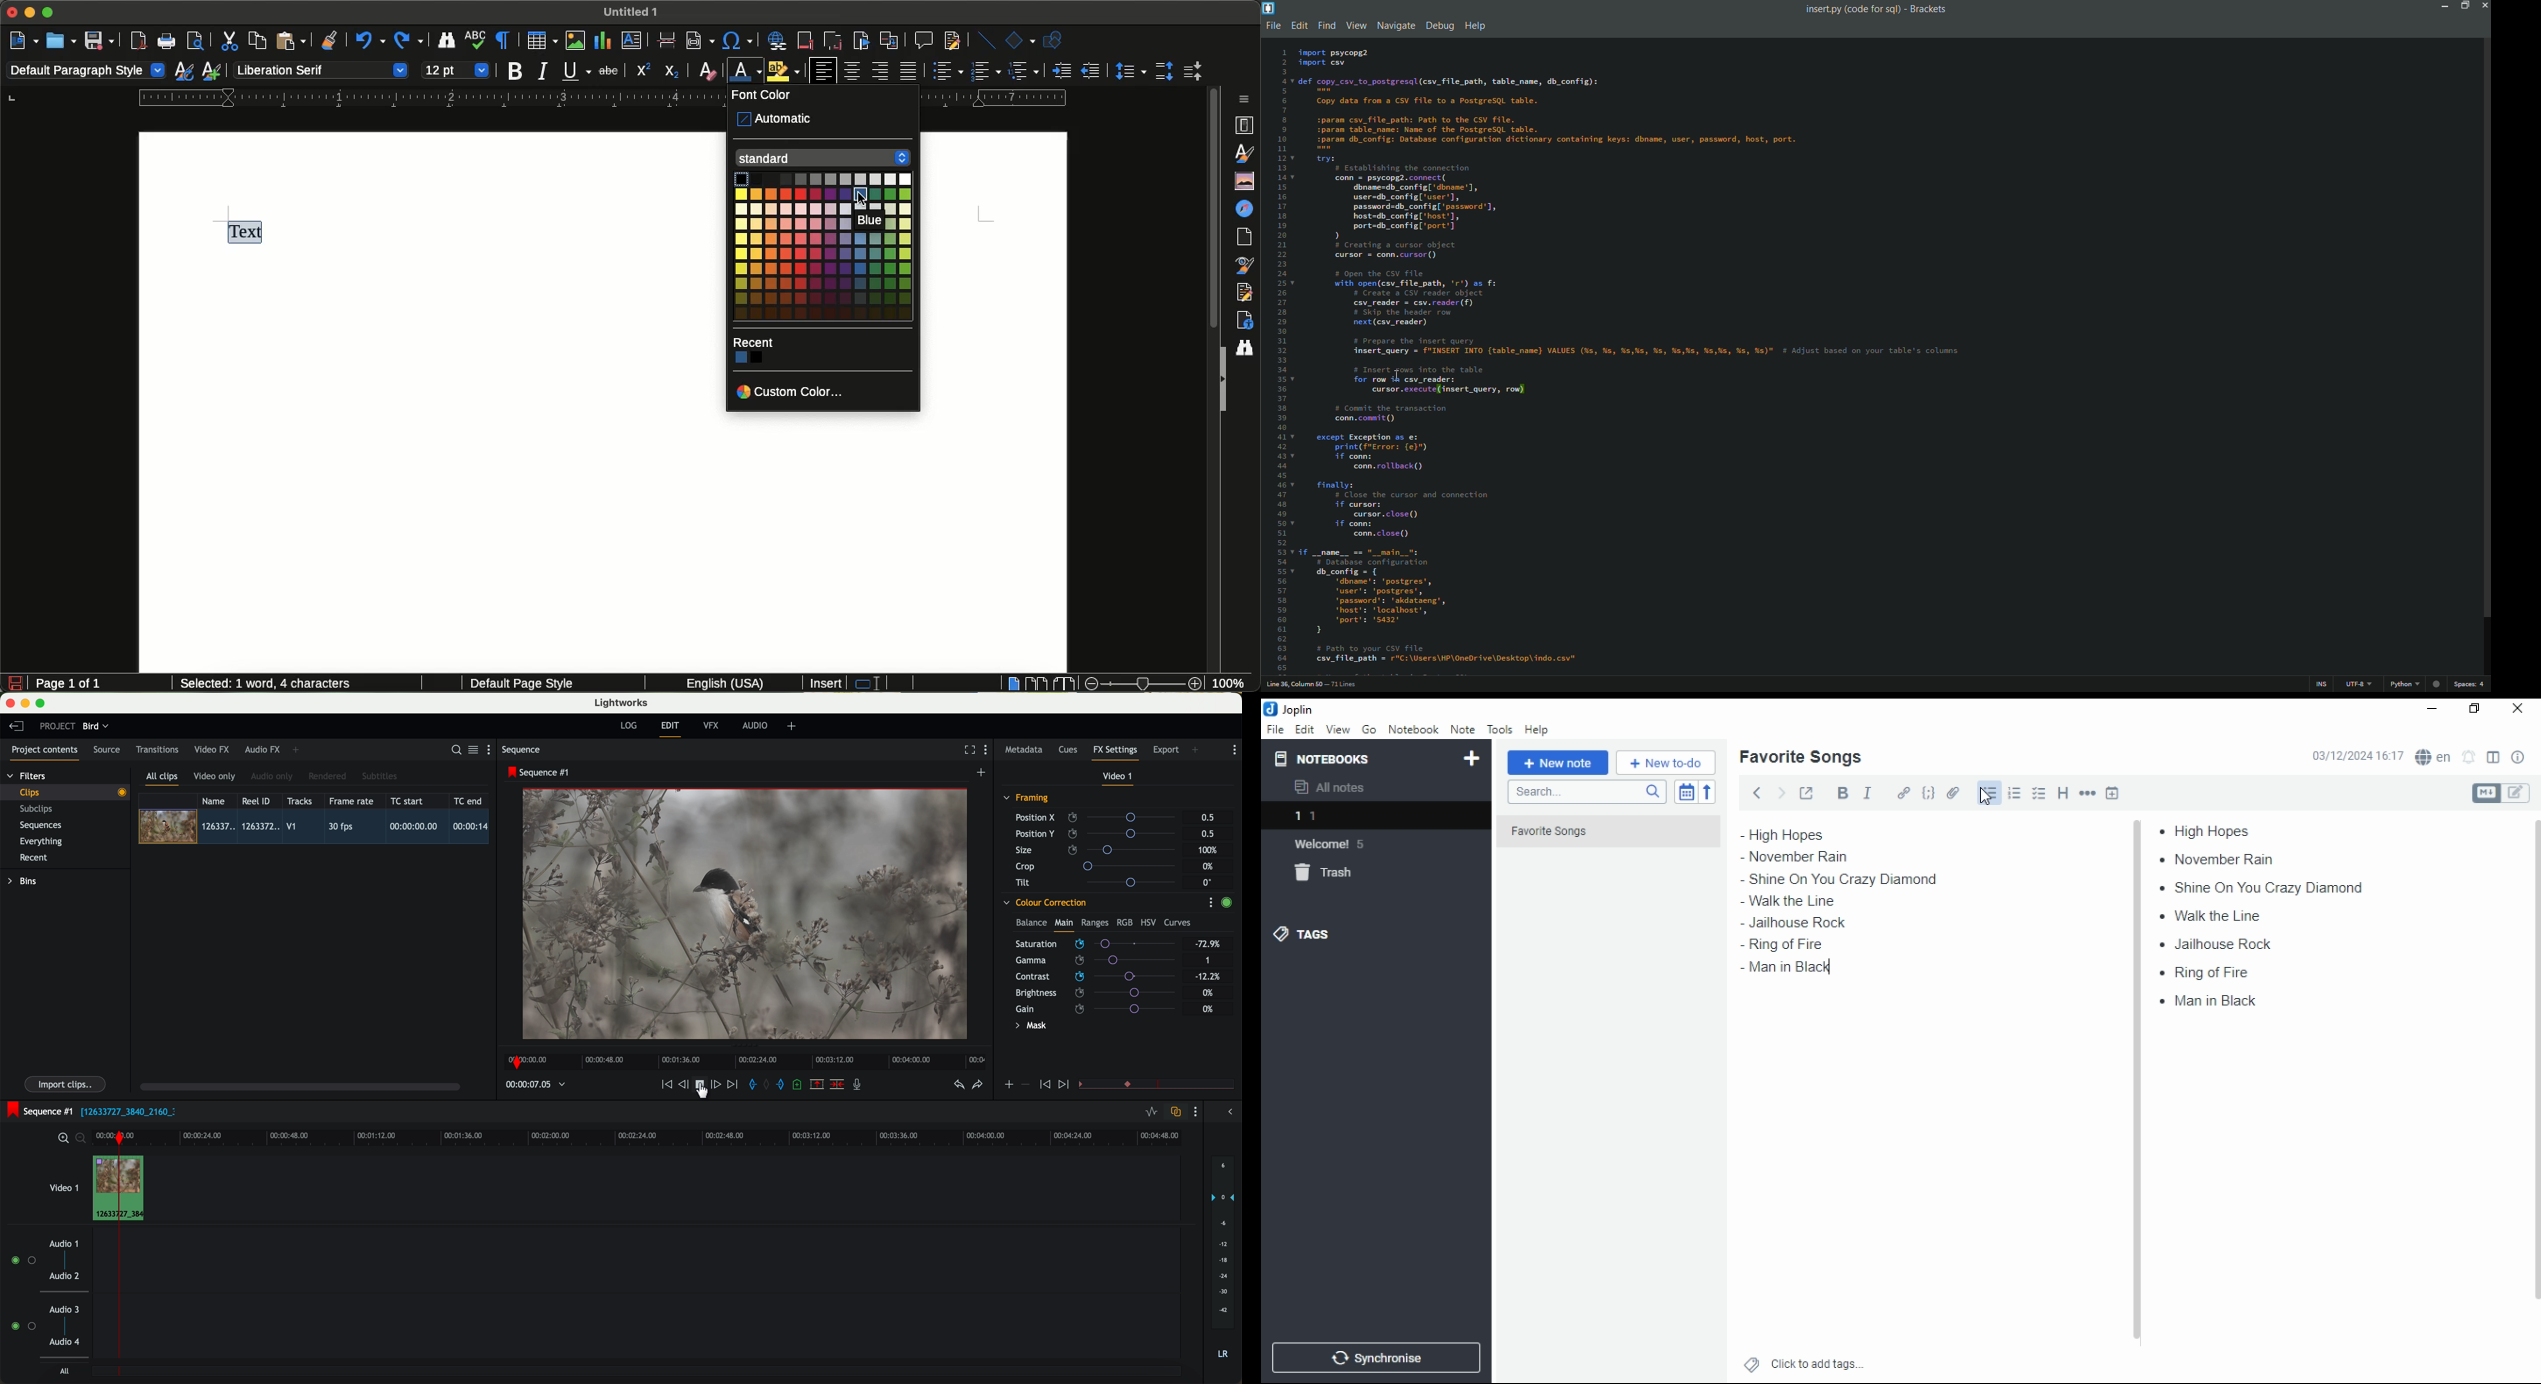  I want to click on edit, so click(671, 728).